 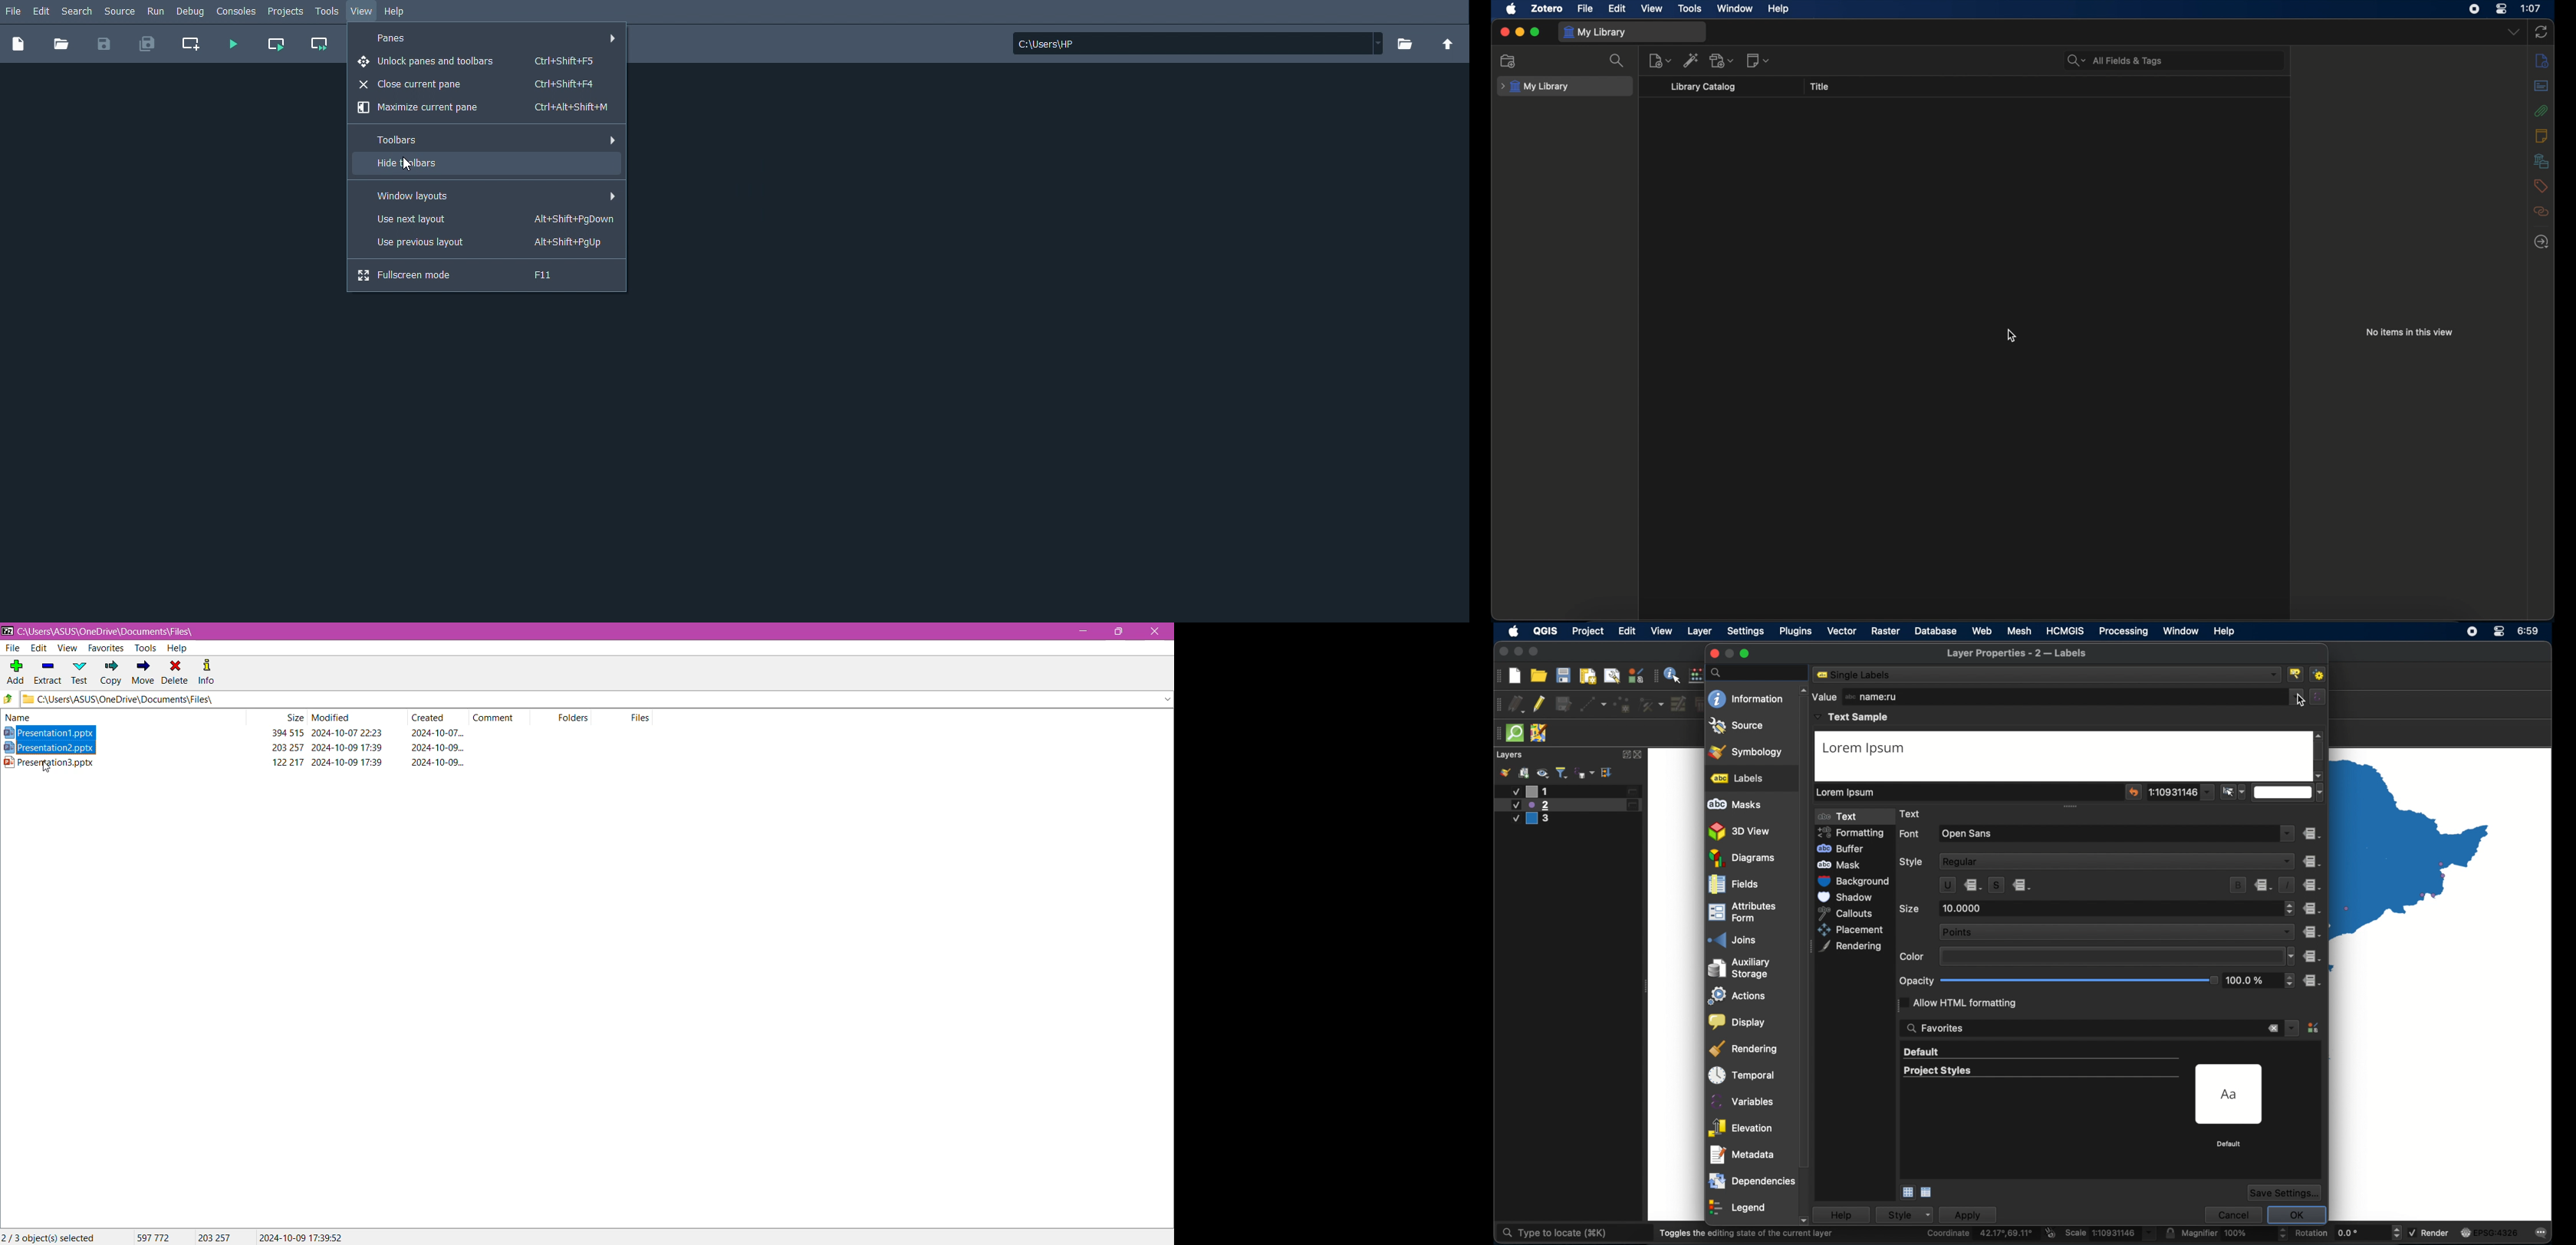 What do you see at coordinates (1535, 87) in the screenshot?
I see `my library` at bounding box center [1535, 87].